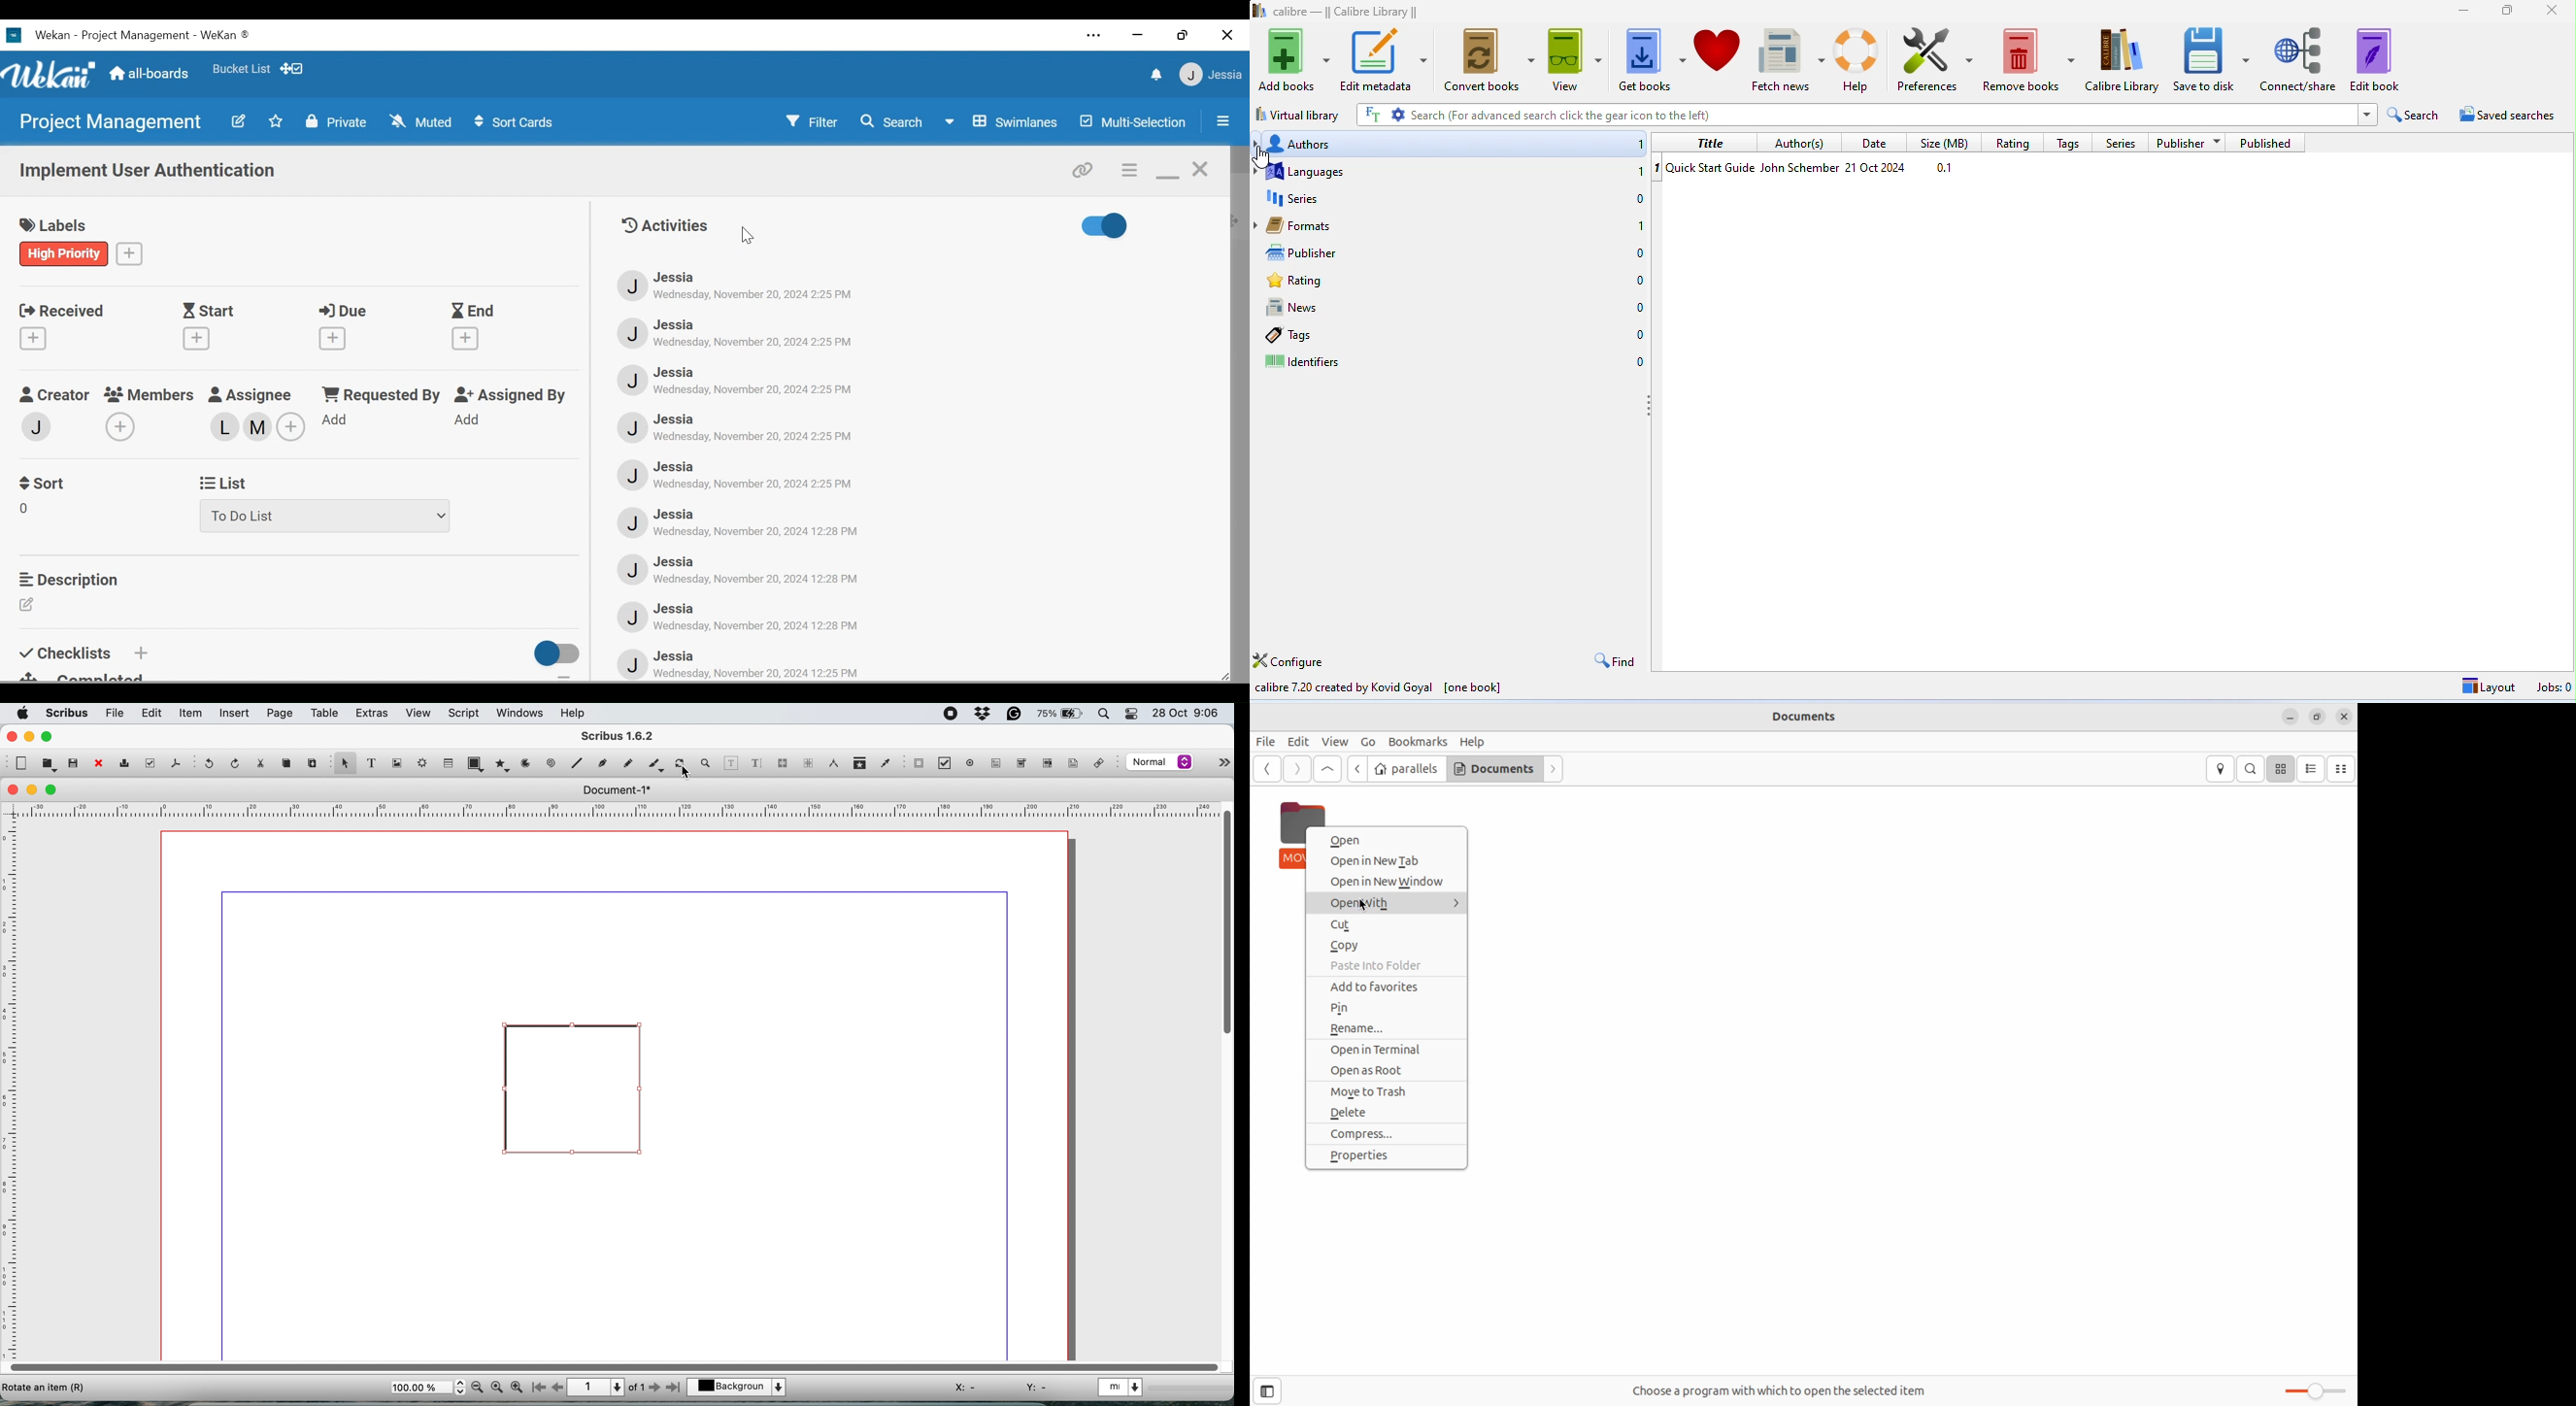  Describe the element at coordinates (197, 339) in the screenshot. I see `Create Start Date` at that location.